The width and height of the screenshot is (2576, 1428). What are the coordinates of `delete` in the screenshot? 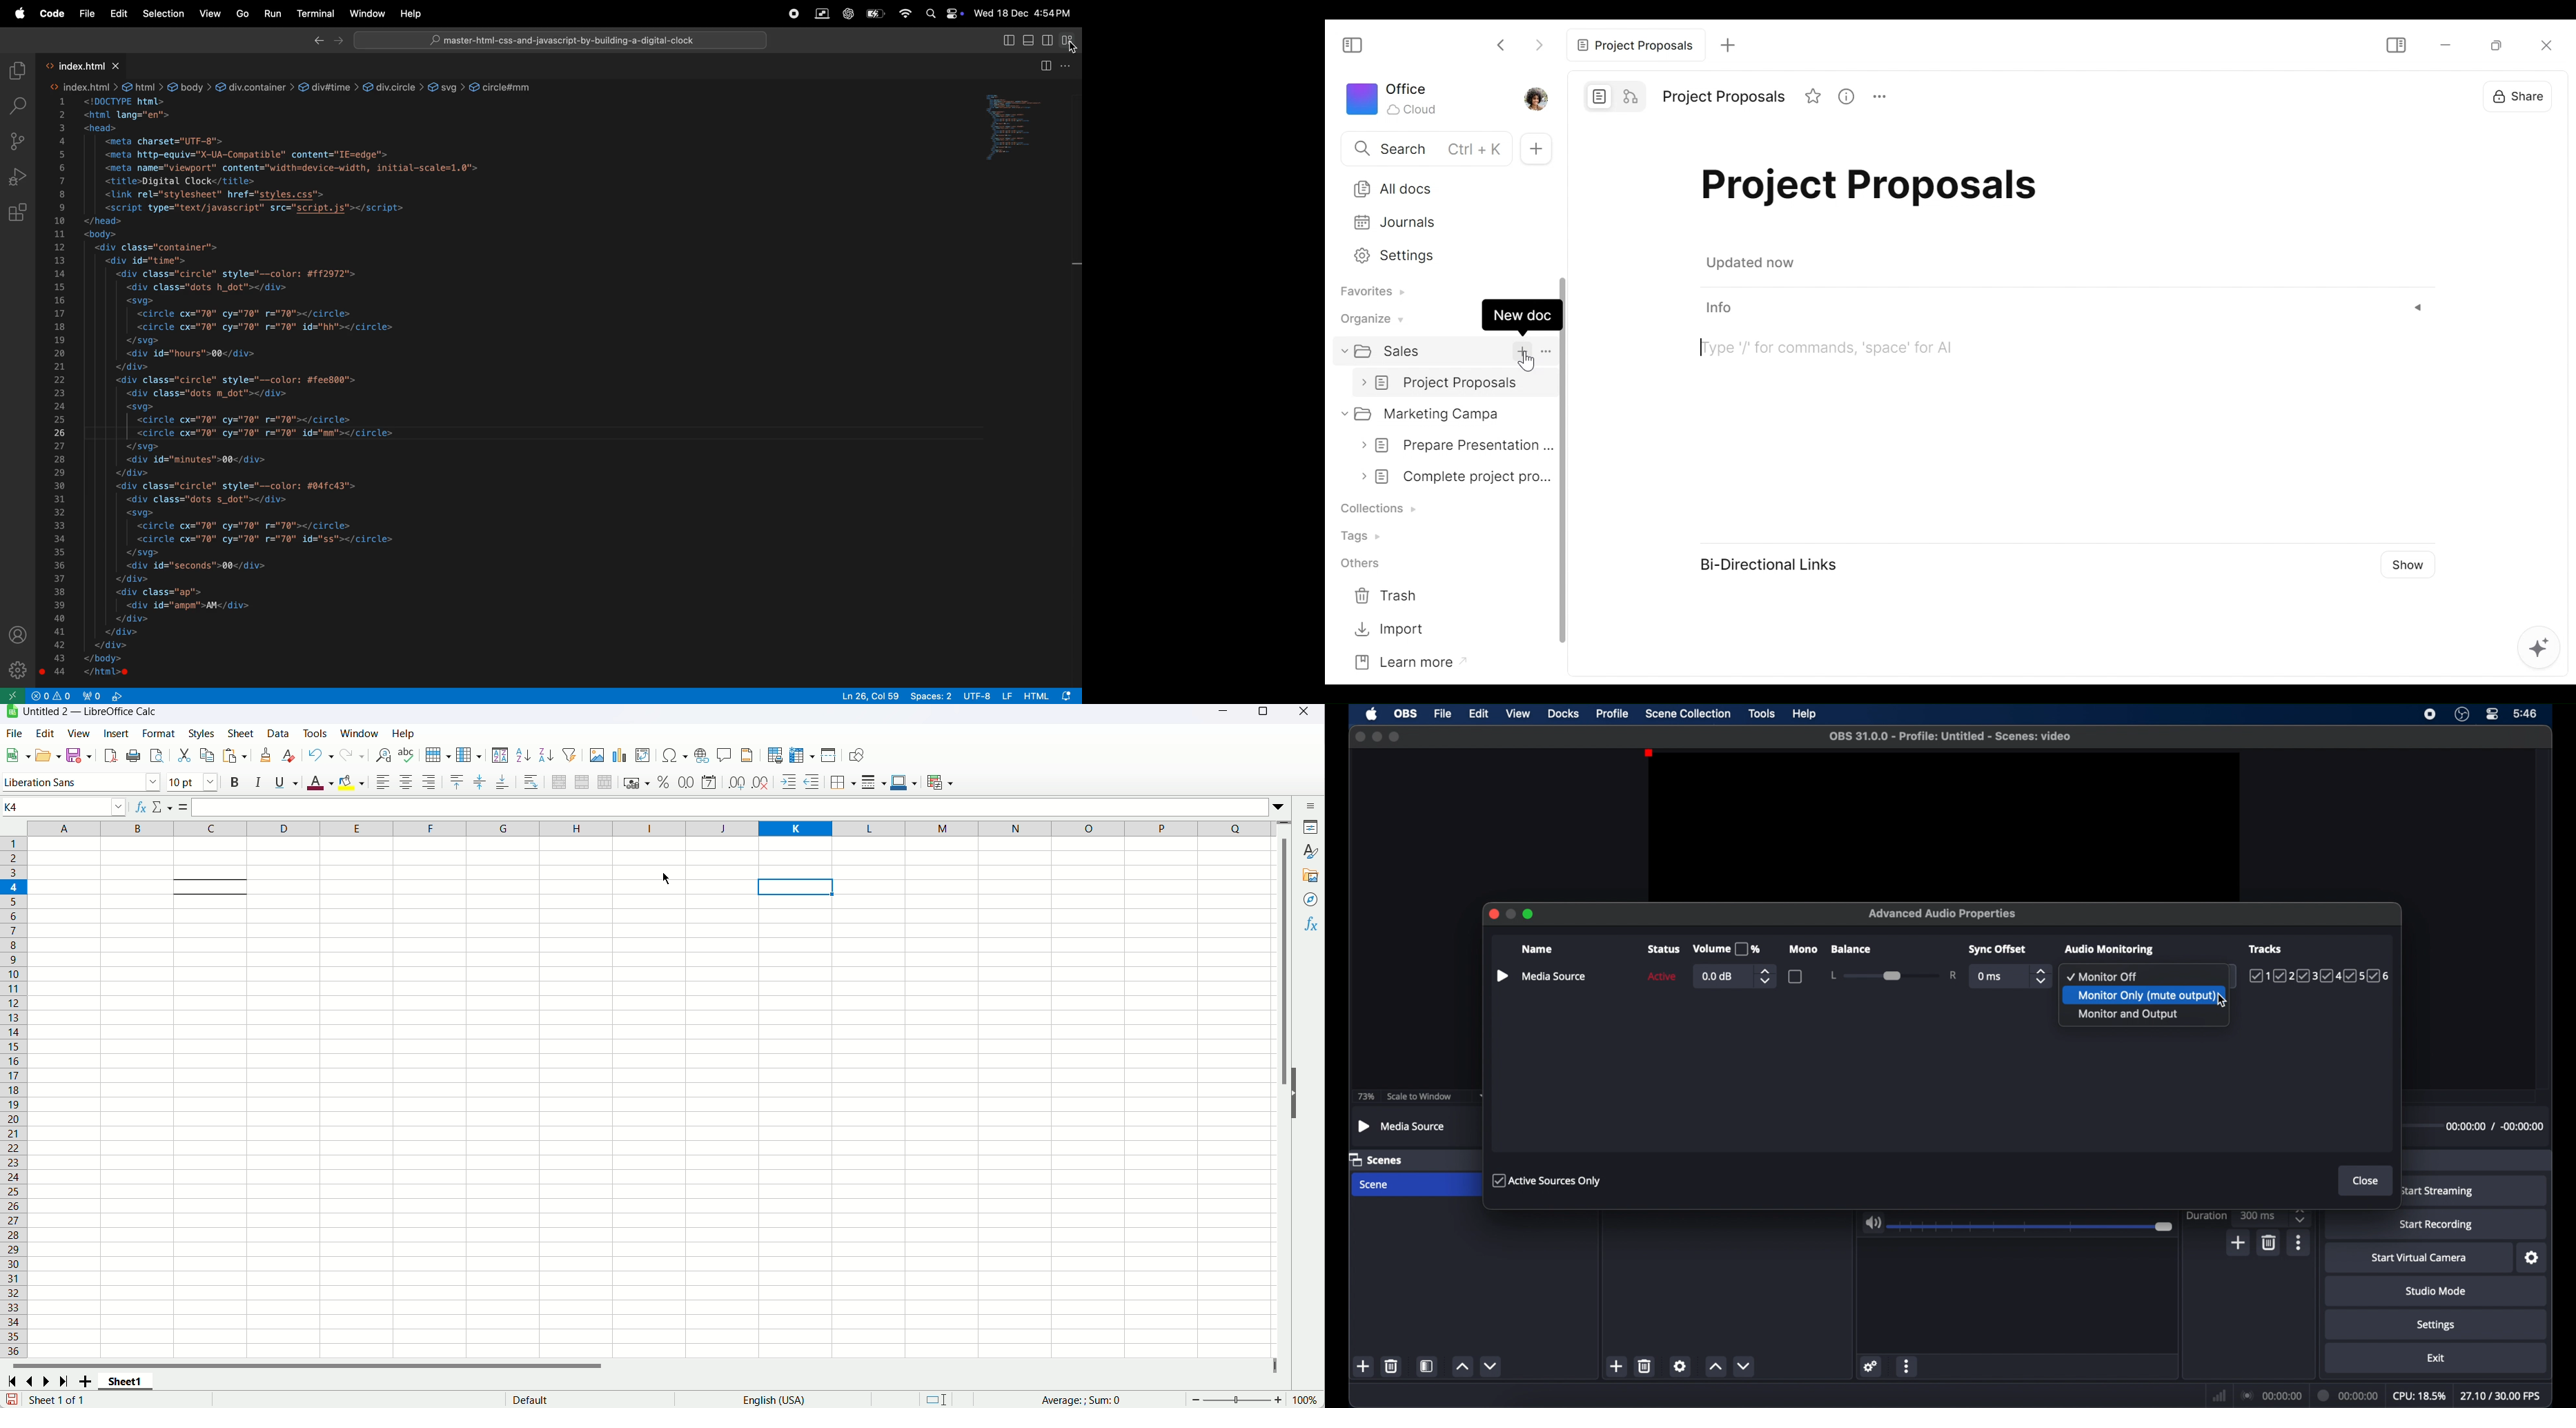 It's located at (1390, 1366).